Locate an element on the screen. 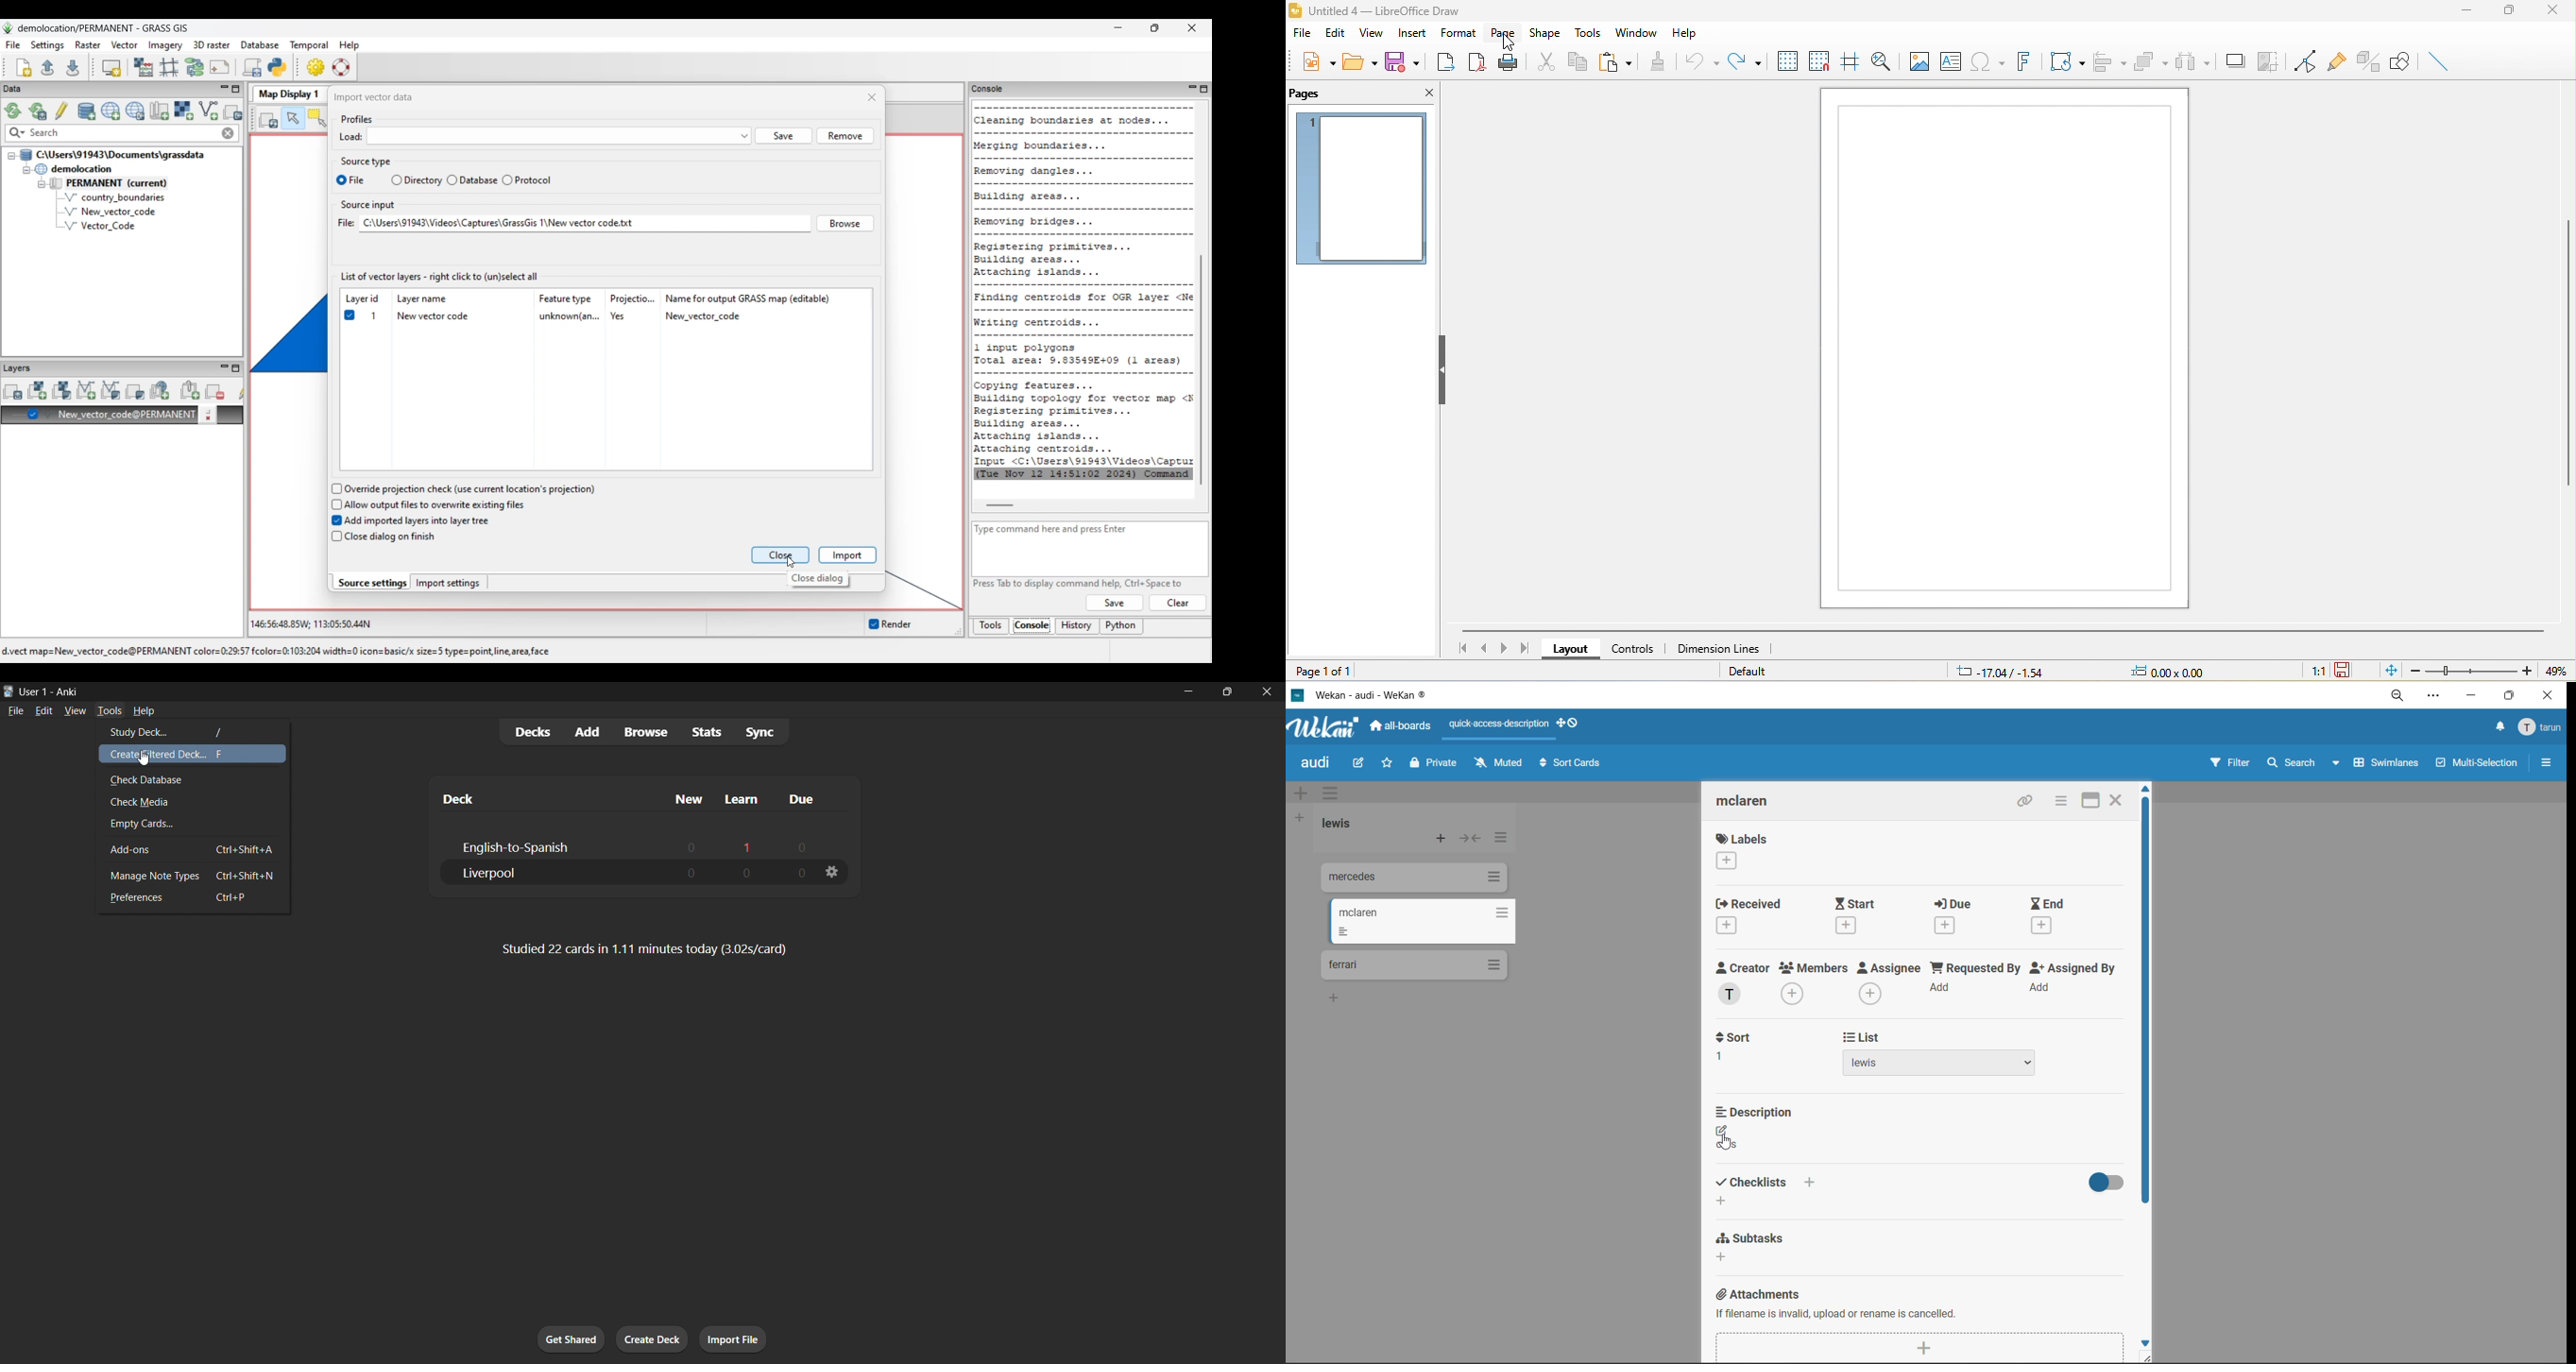 Image resolution: width=2576 pixels, height=1372 pixels. insert is located at coordinates (1413, 33).